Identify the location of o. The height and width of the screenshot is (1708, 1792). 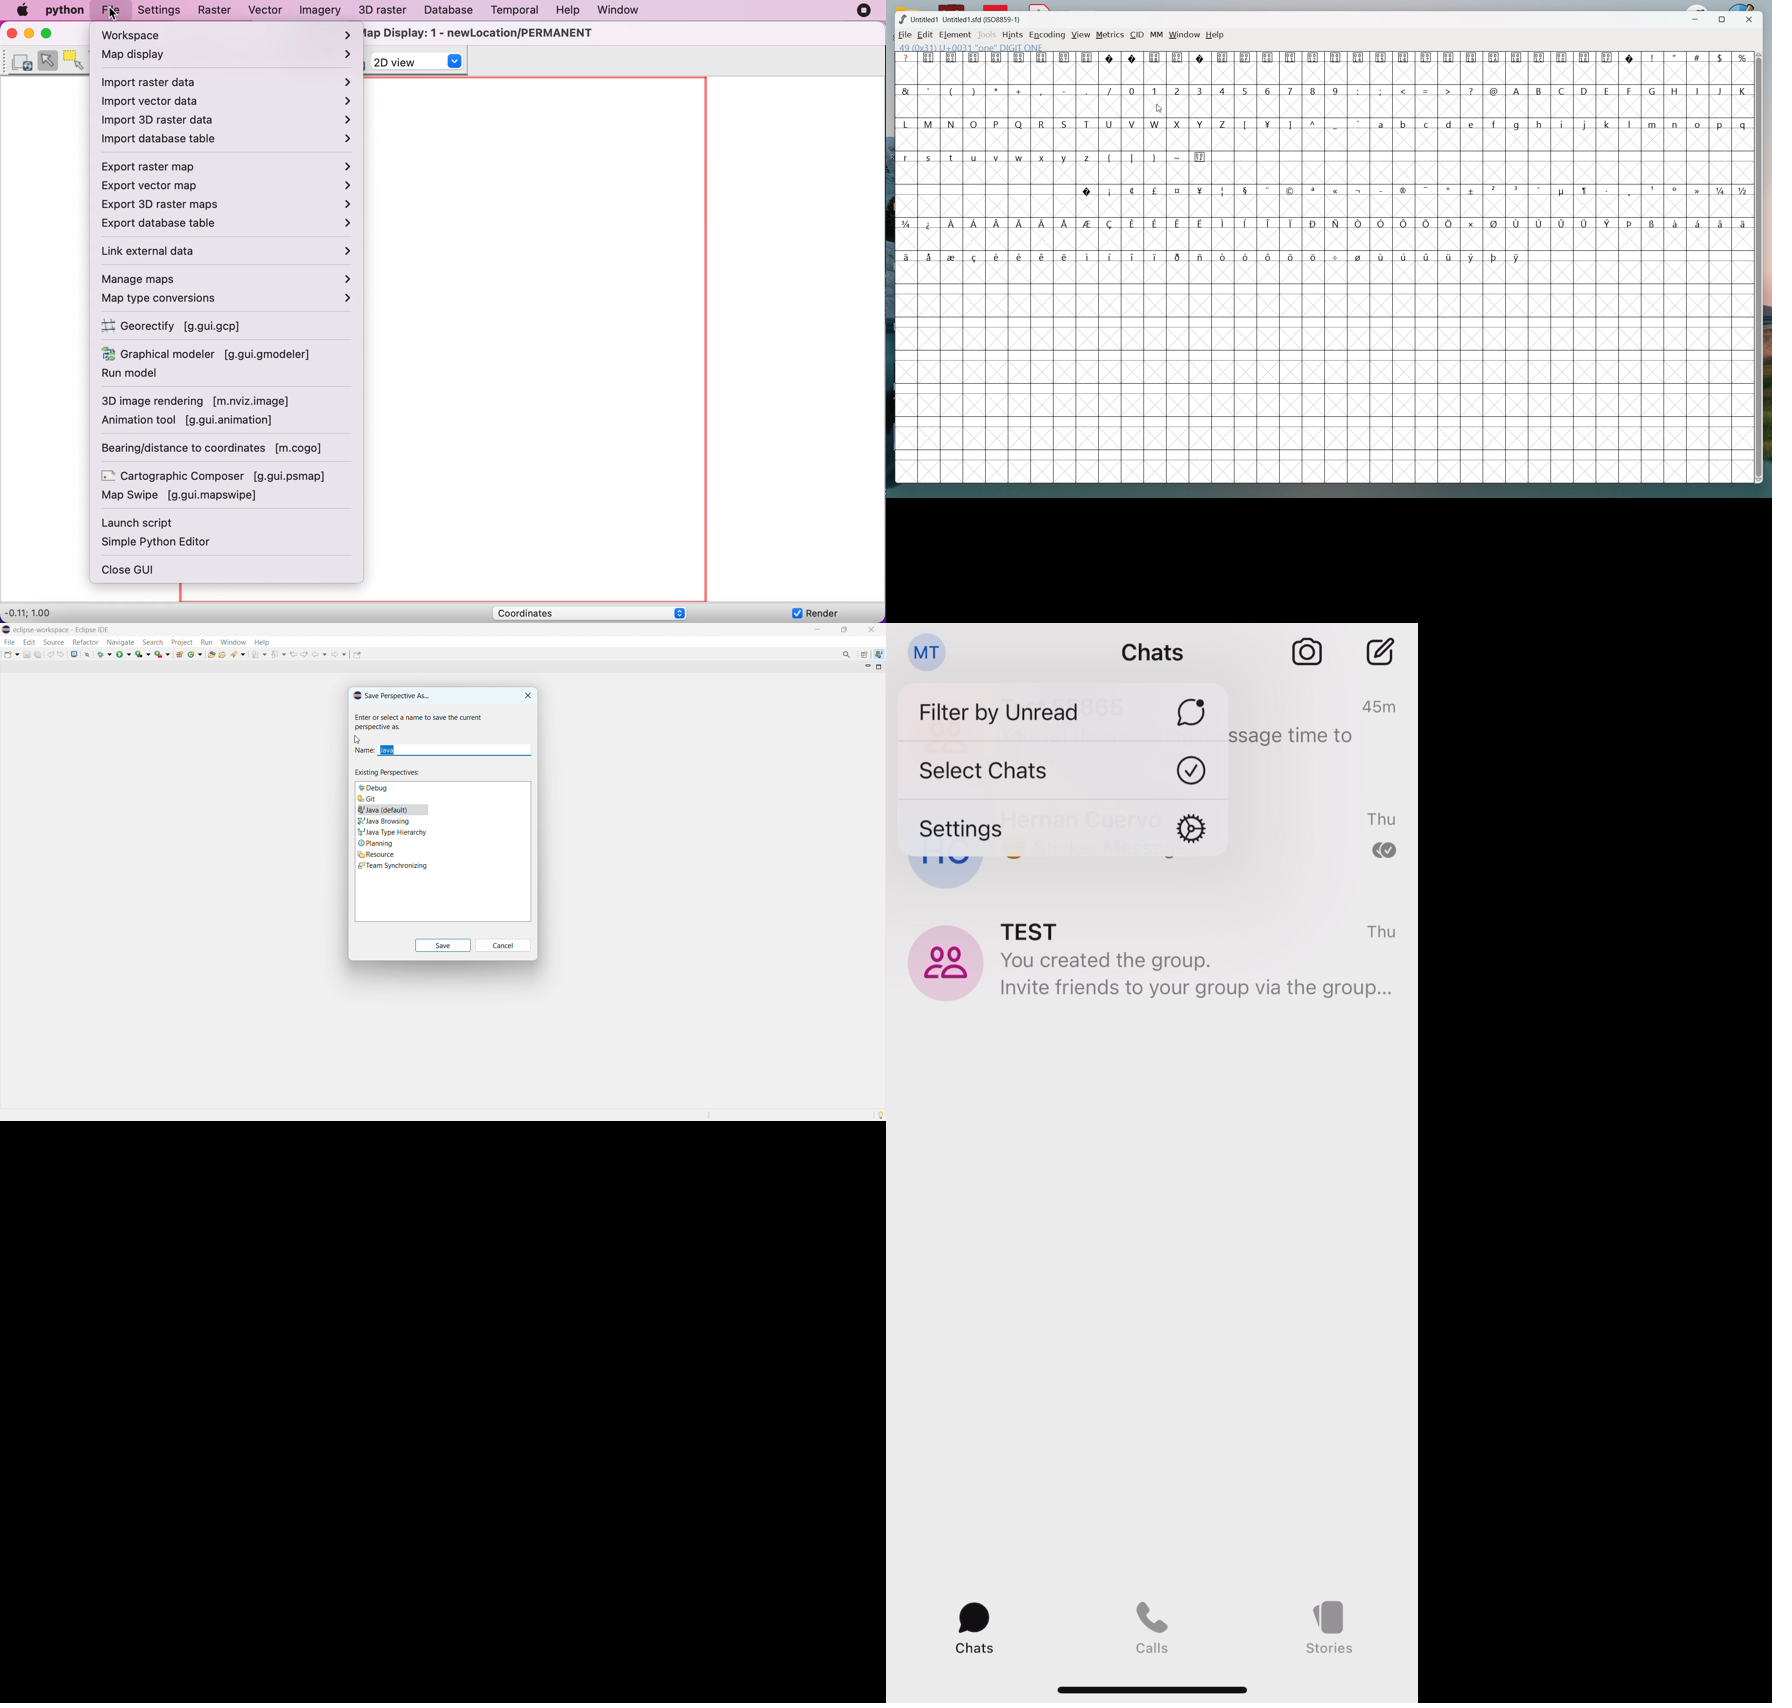
(1698, 124).